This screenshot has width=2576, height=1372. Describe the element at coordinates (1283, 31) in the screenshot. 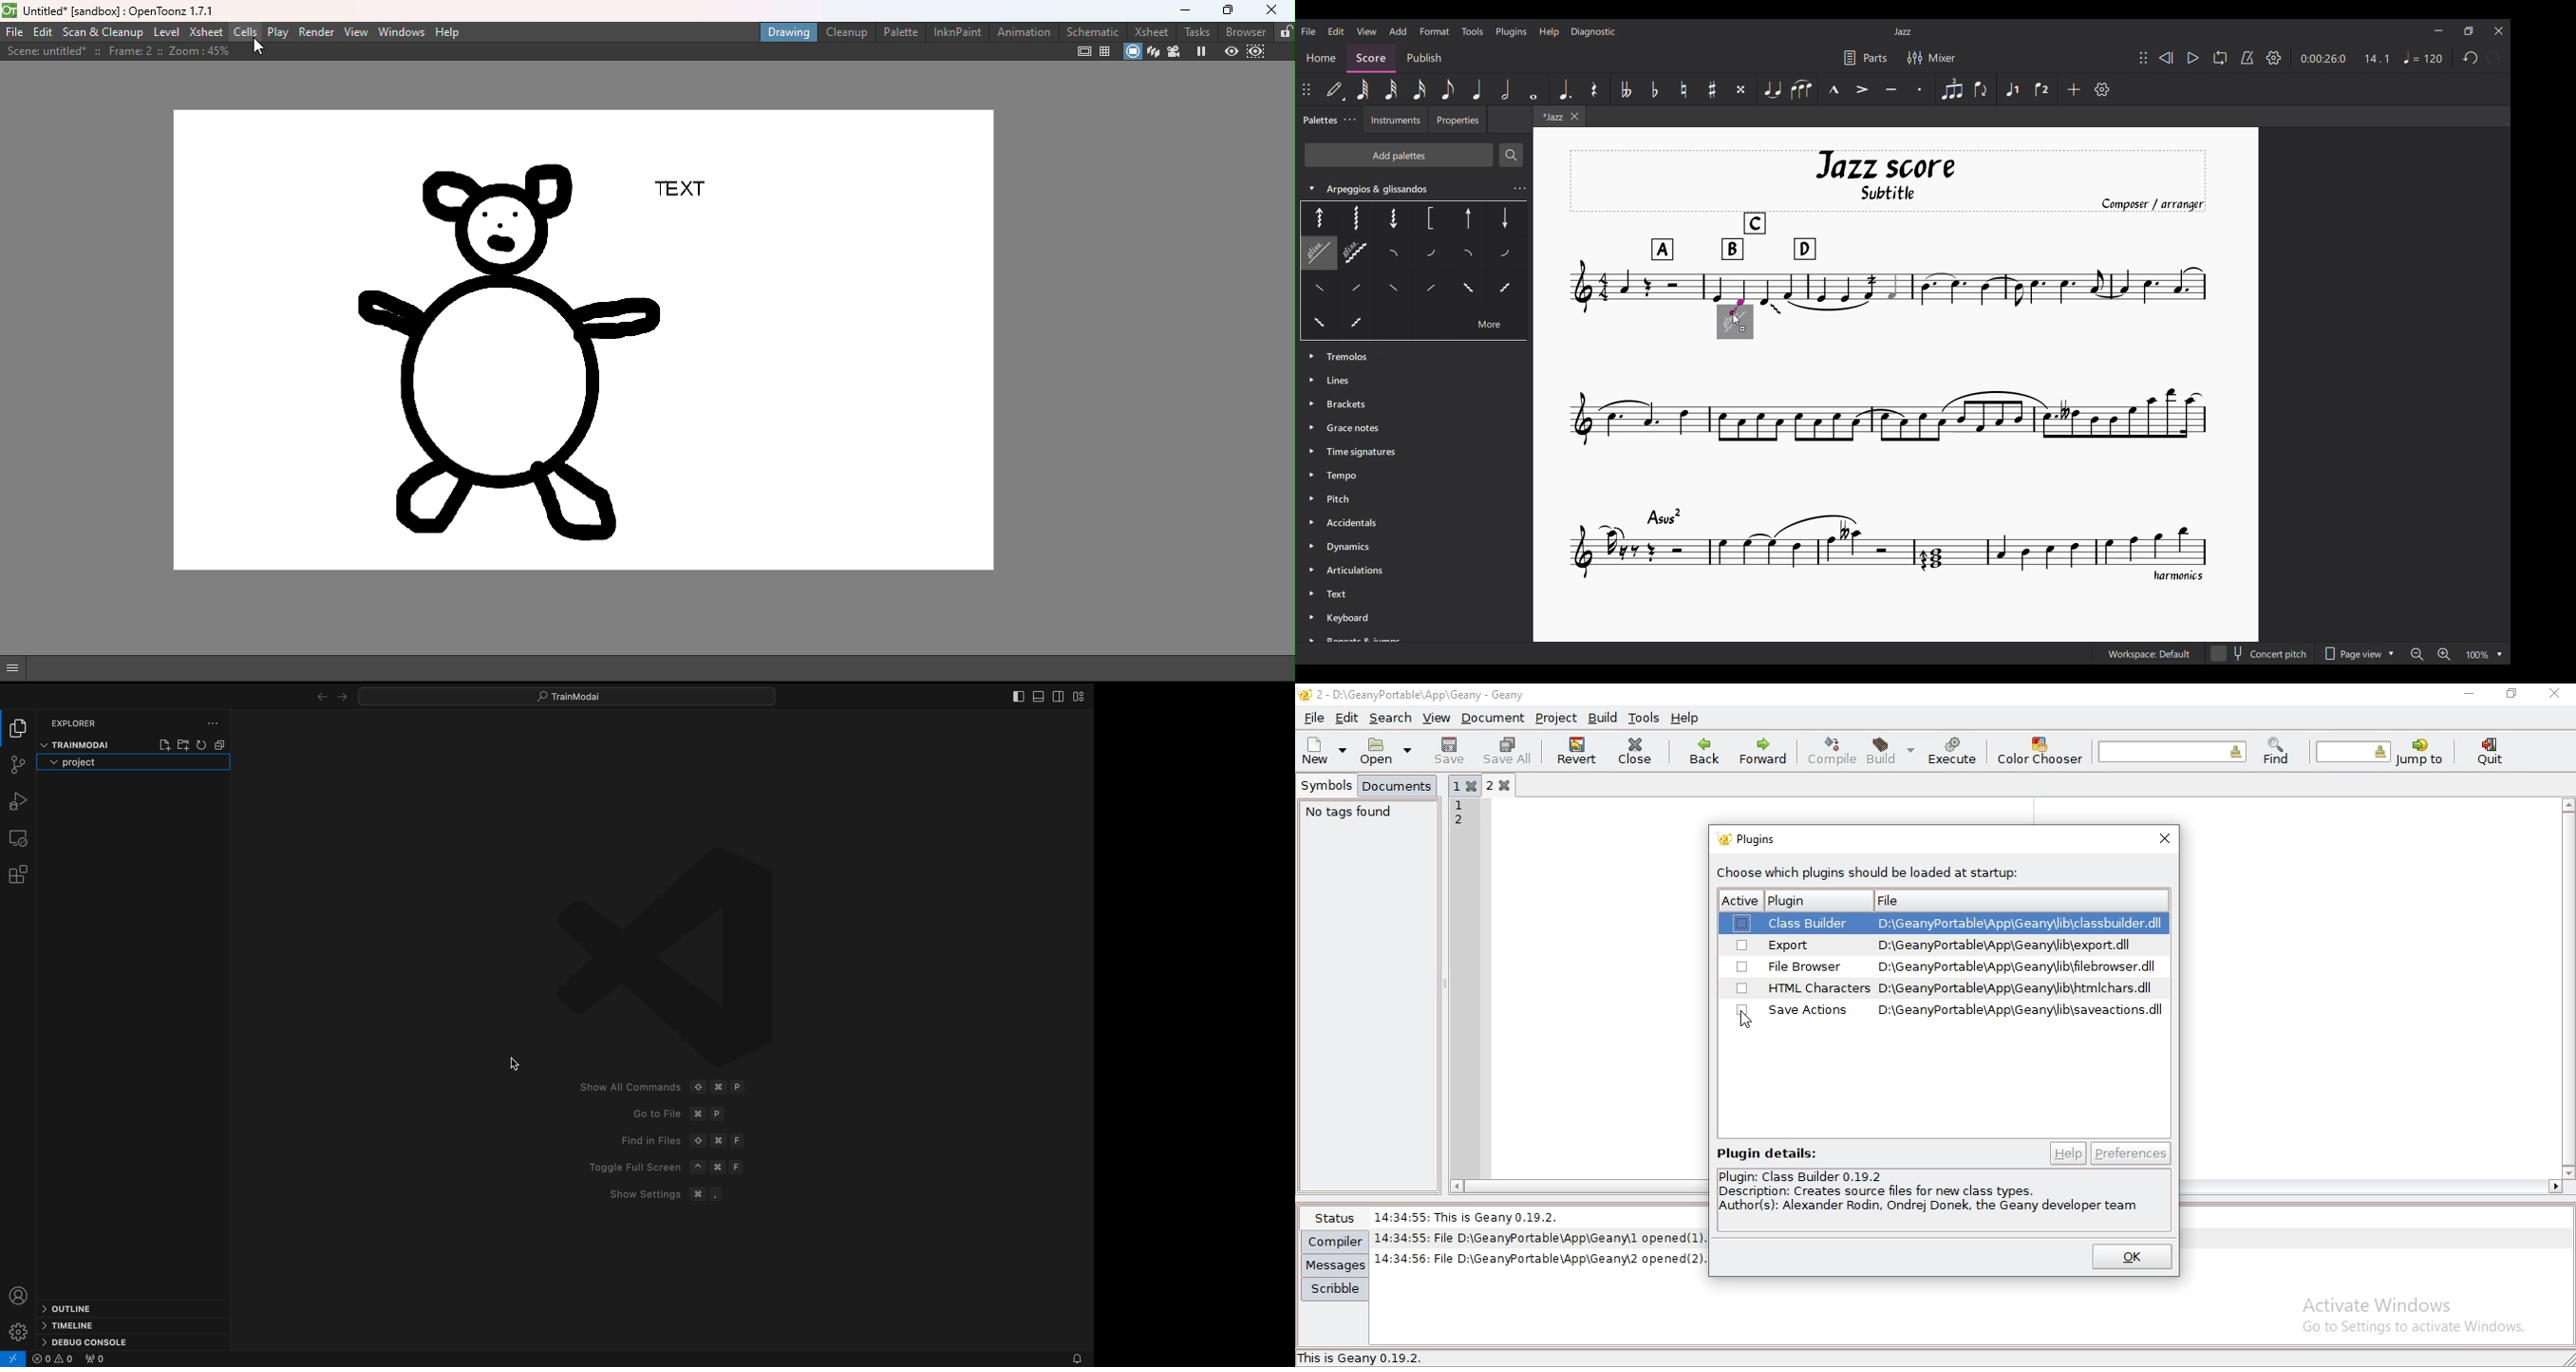

I see `lock rooms tab` at that location.